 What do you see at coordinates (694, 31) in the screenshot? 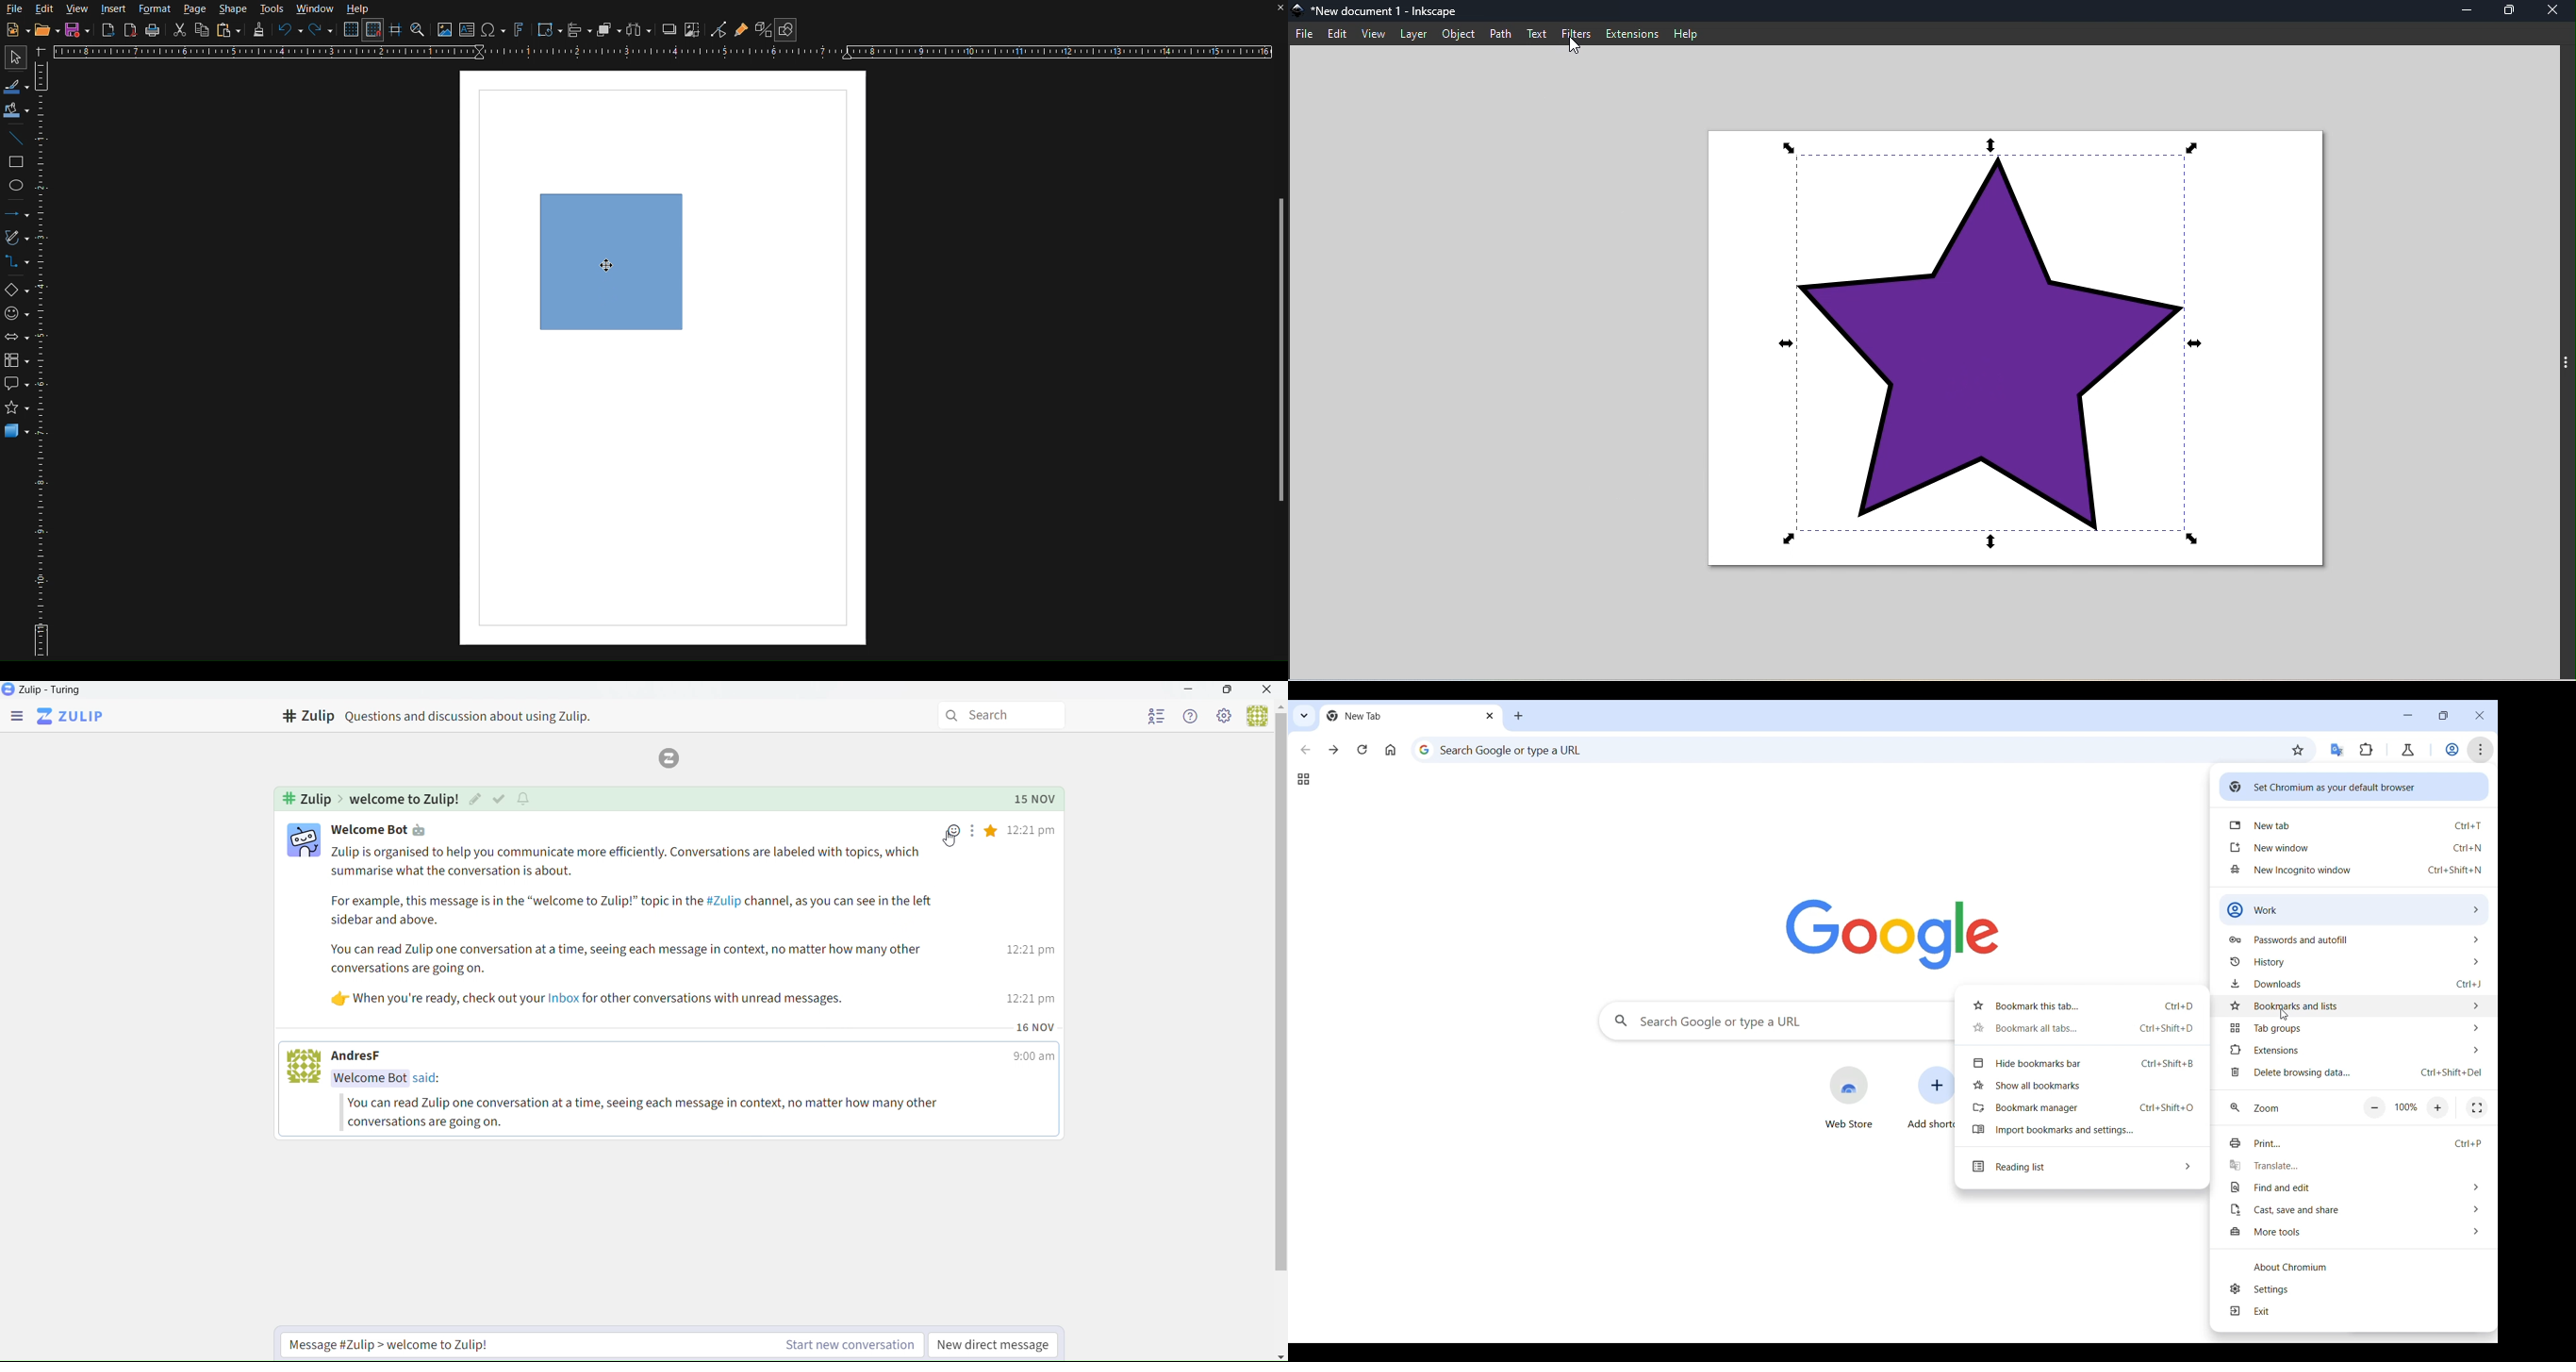
I see `Crop Image` at bounding box center [694, 31].